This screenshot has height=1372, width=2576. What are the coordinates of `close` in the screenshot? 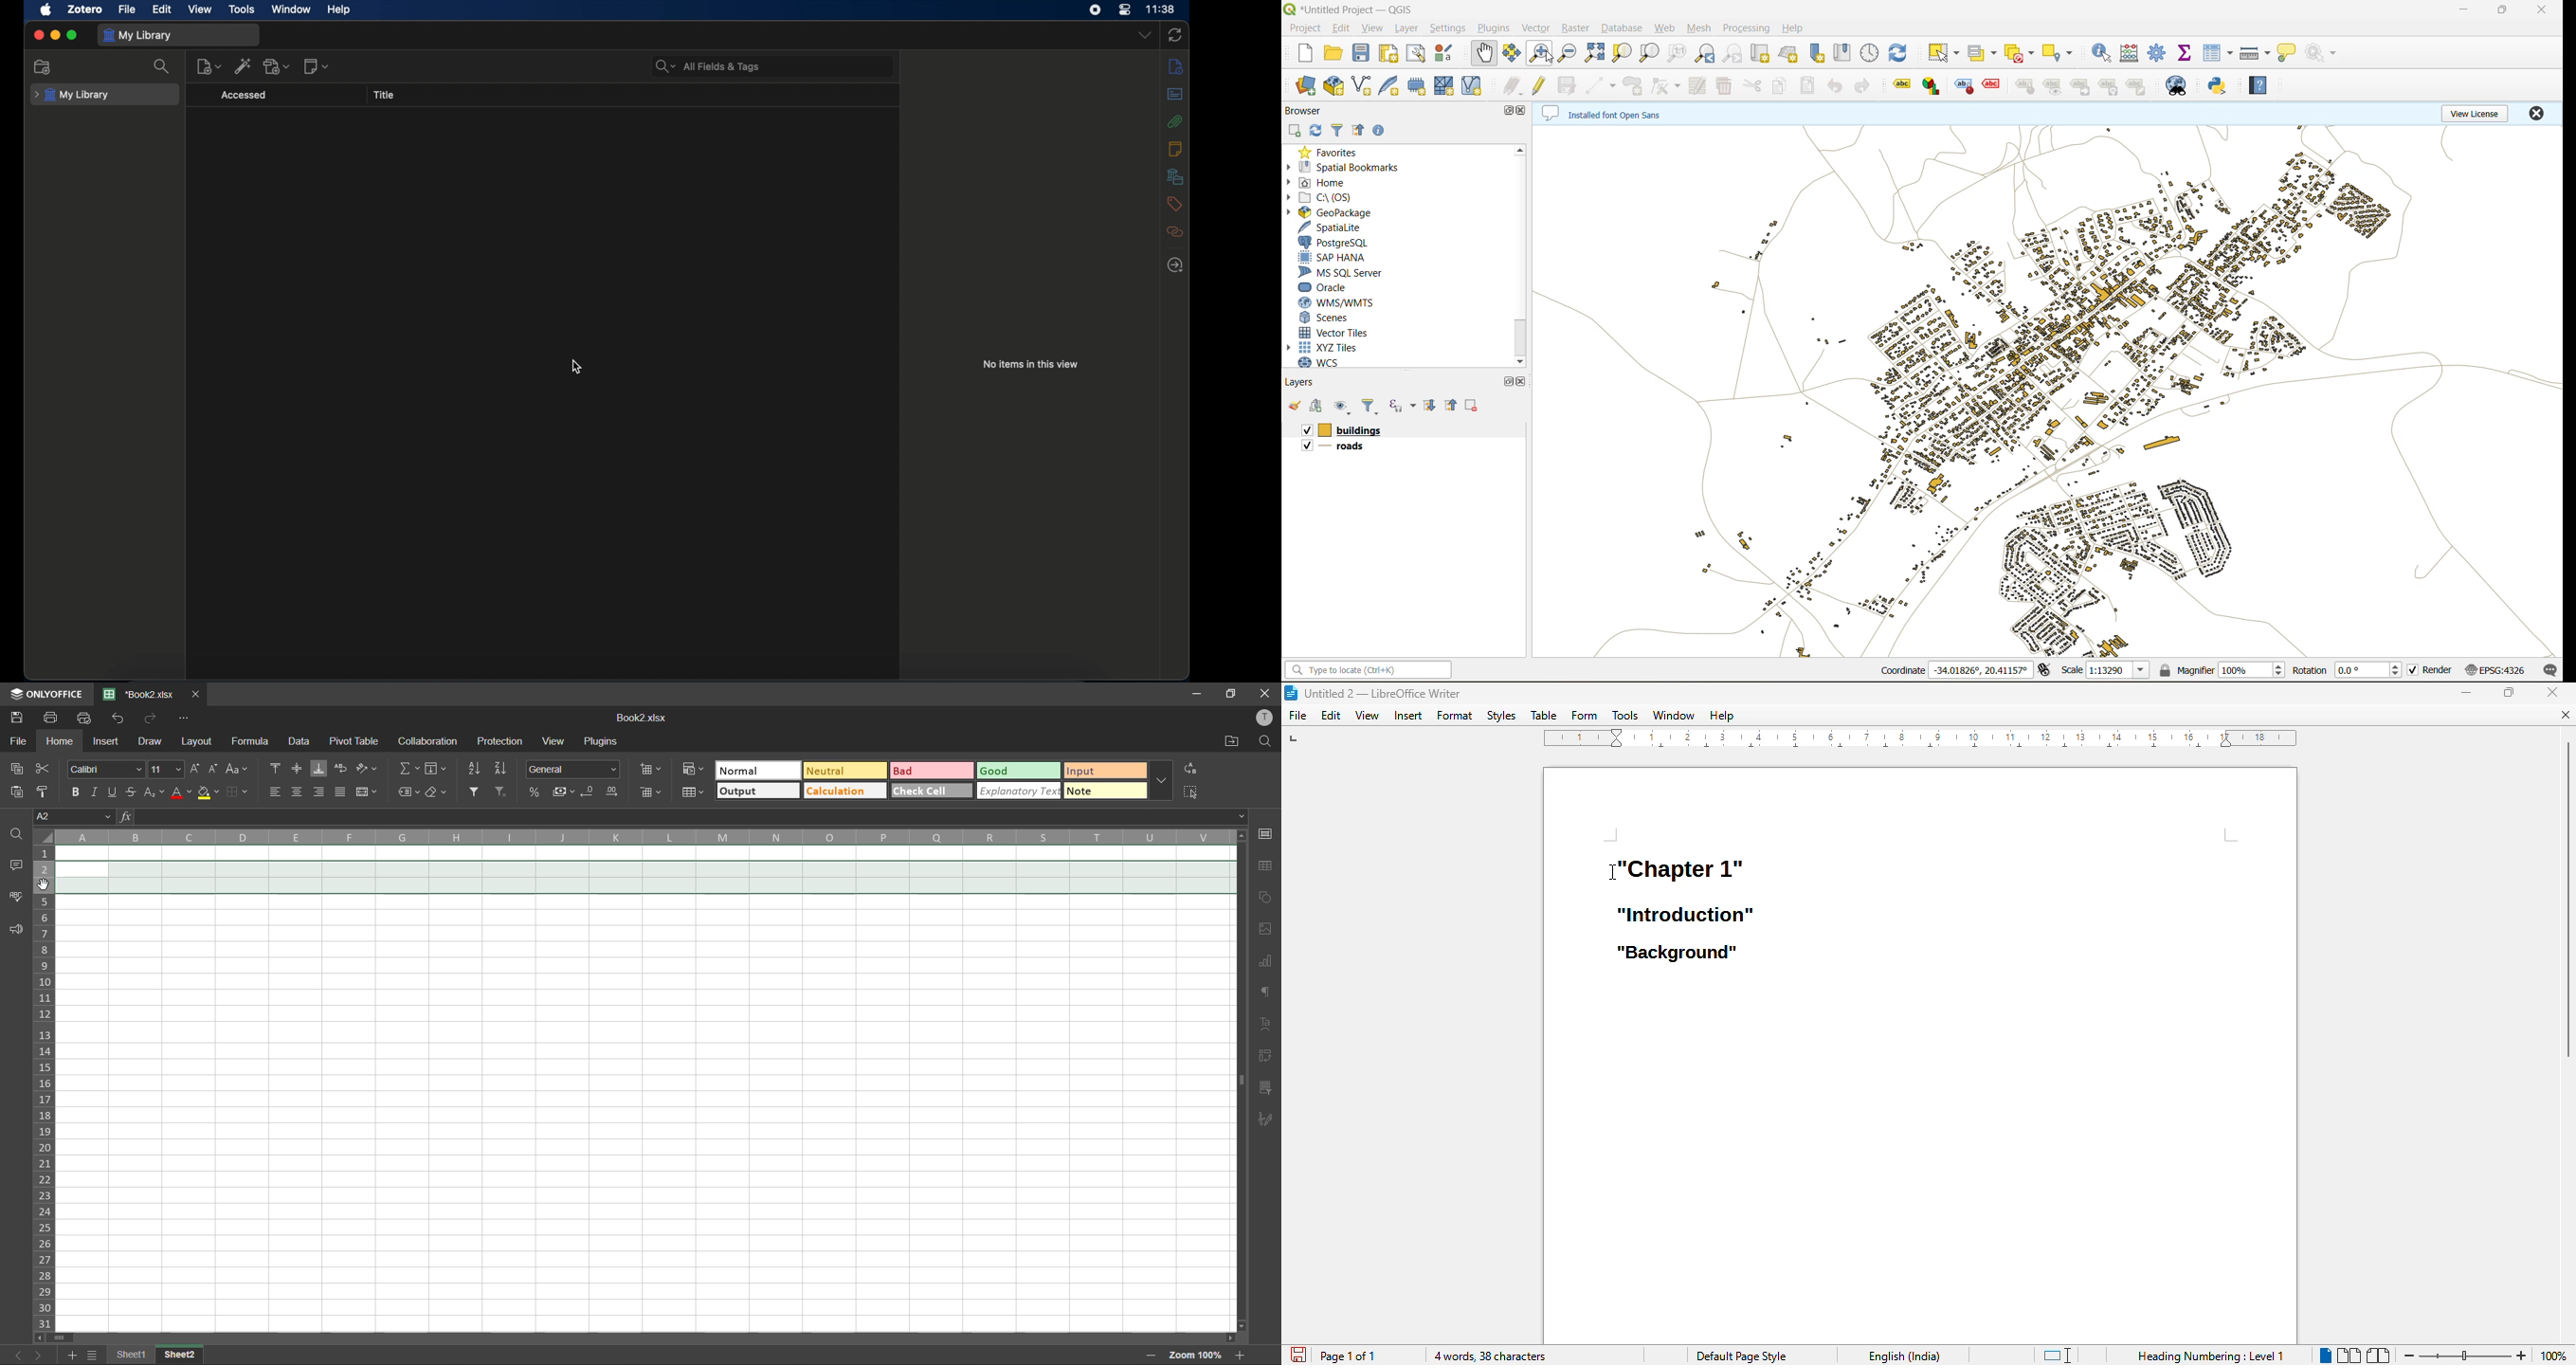 It's located at (2551, 691).